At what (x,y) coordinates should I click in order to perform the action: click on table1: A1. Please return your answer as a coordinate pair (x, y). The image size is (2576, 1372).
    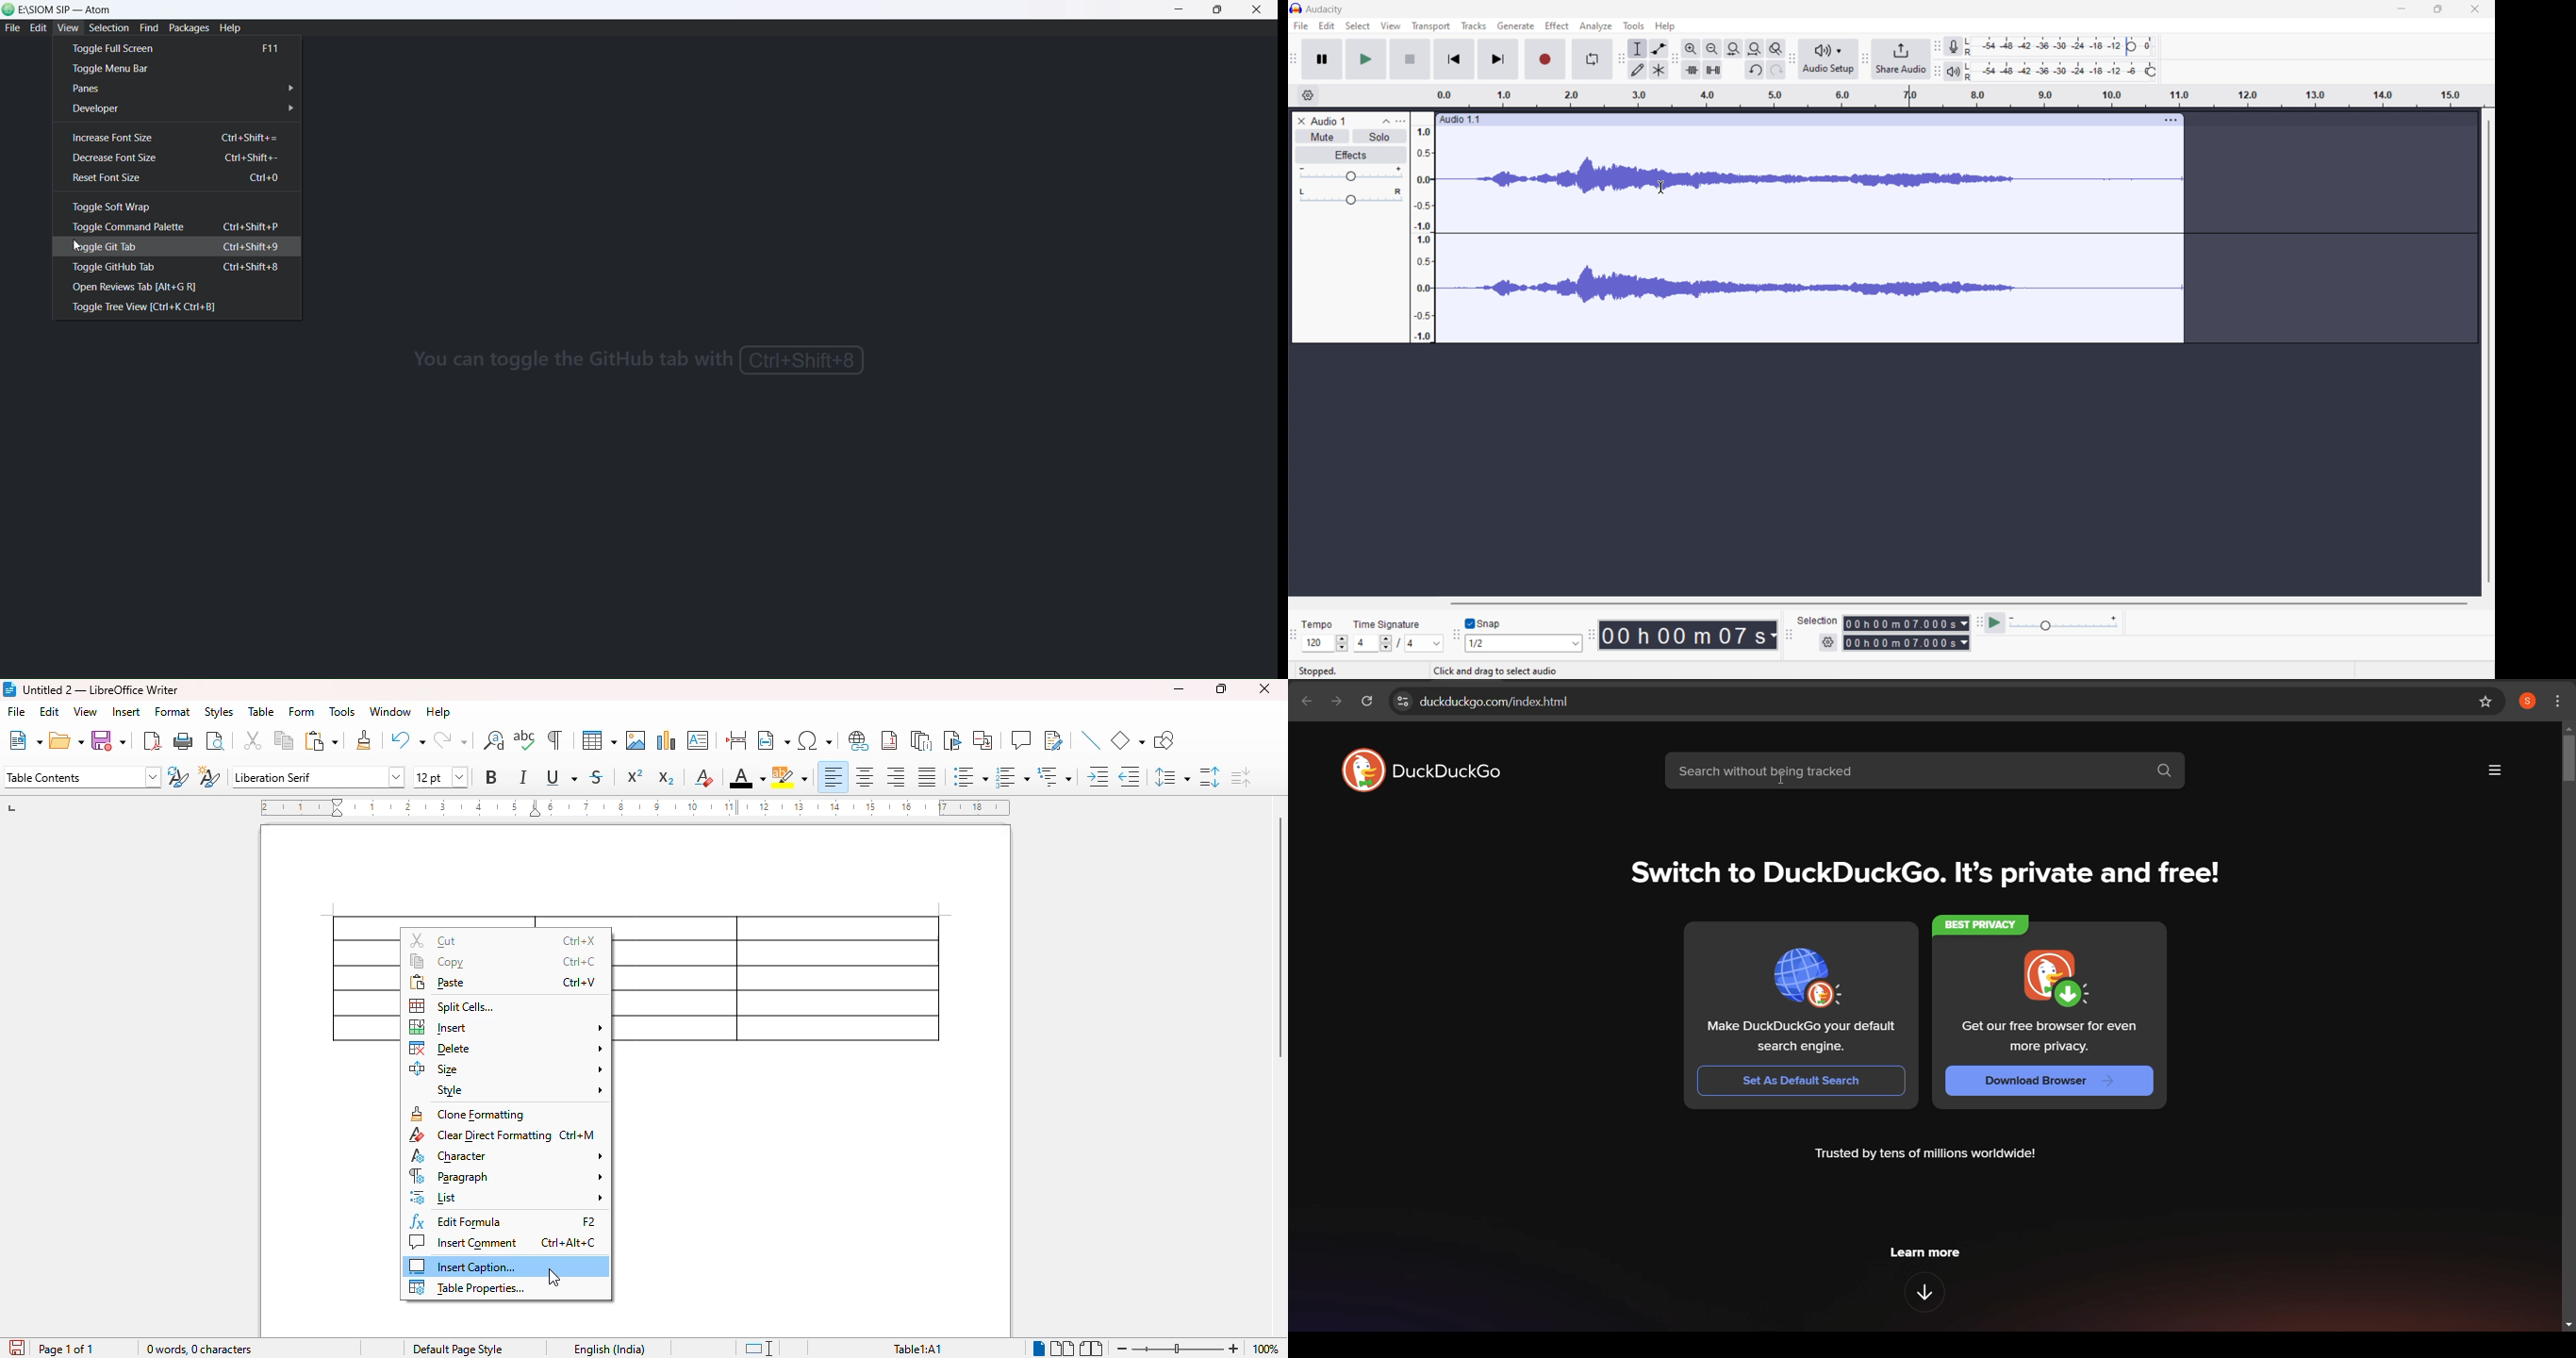
    Looking at the image, I should click on (917, 1350).